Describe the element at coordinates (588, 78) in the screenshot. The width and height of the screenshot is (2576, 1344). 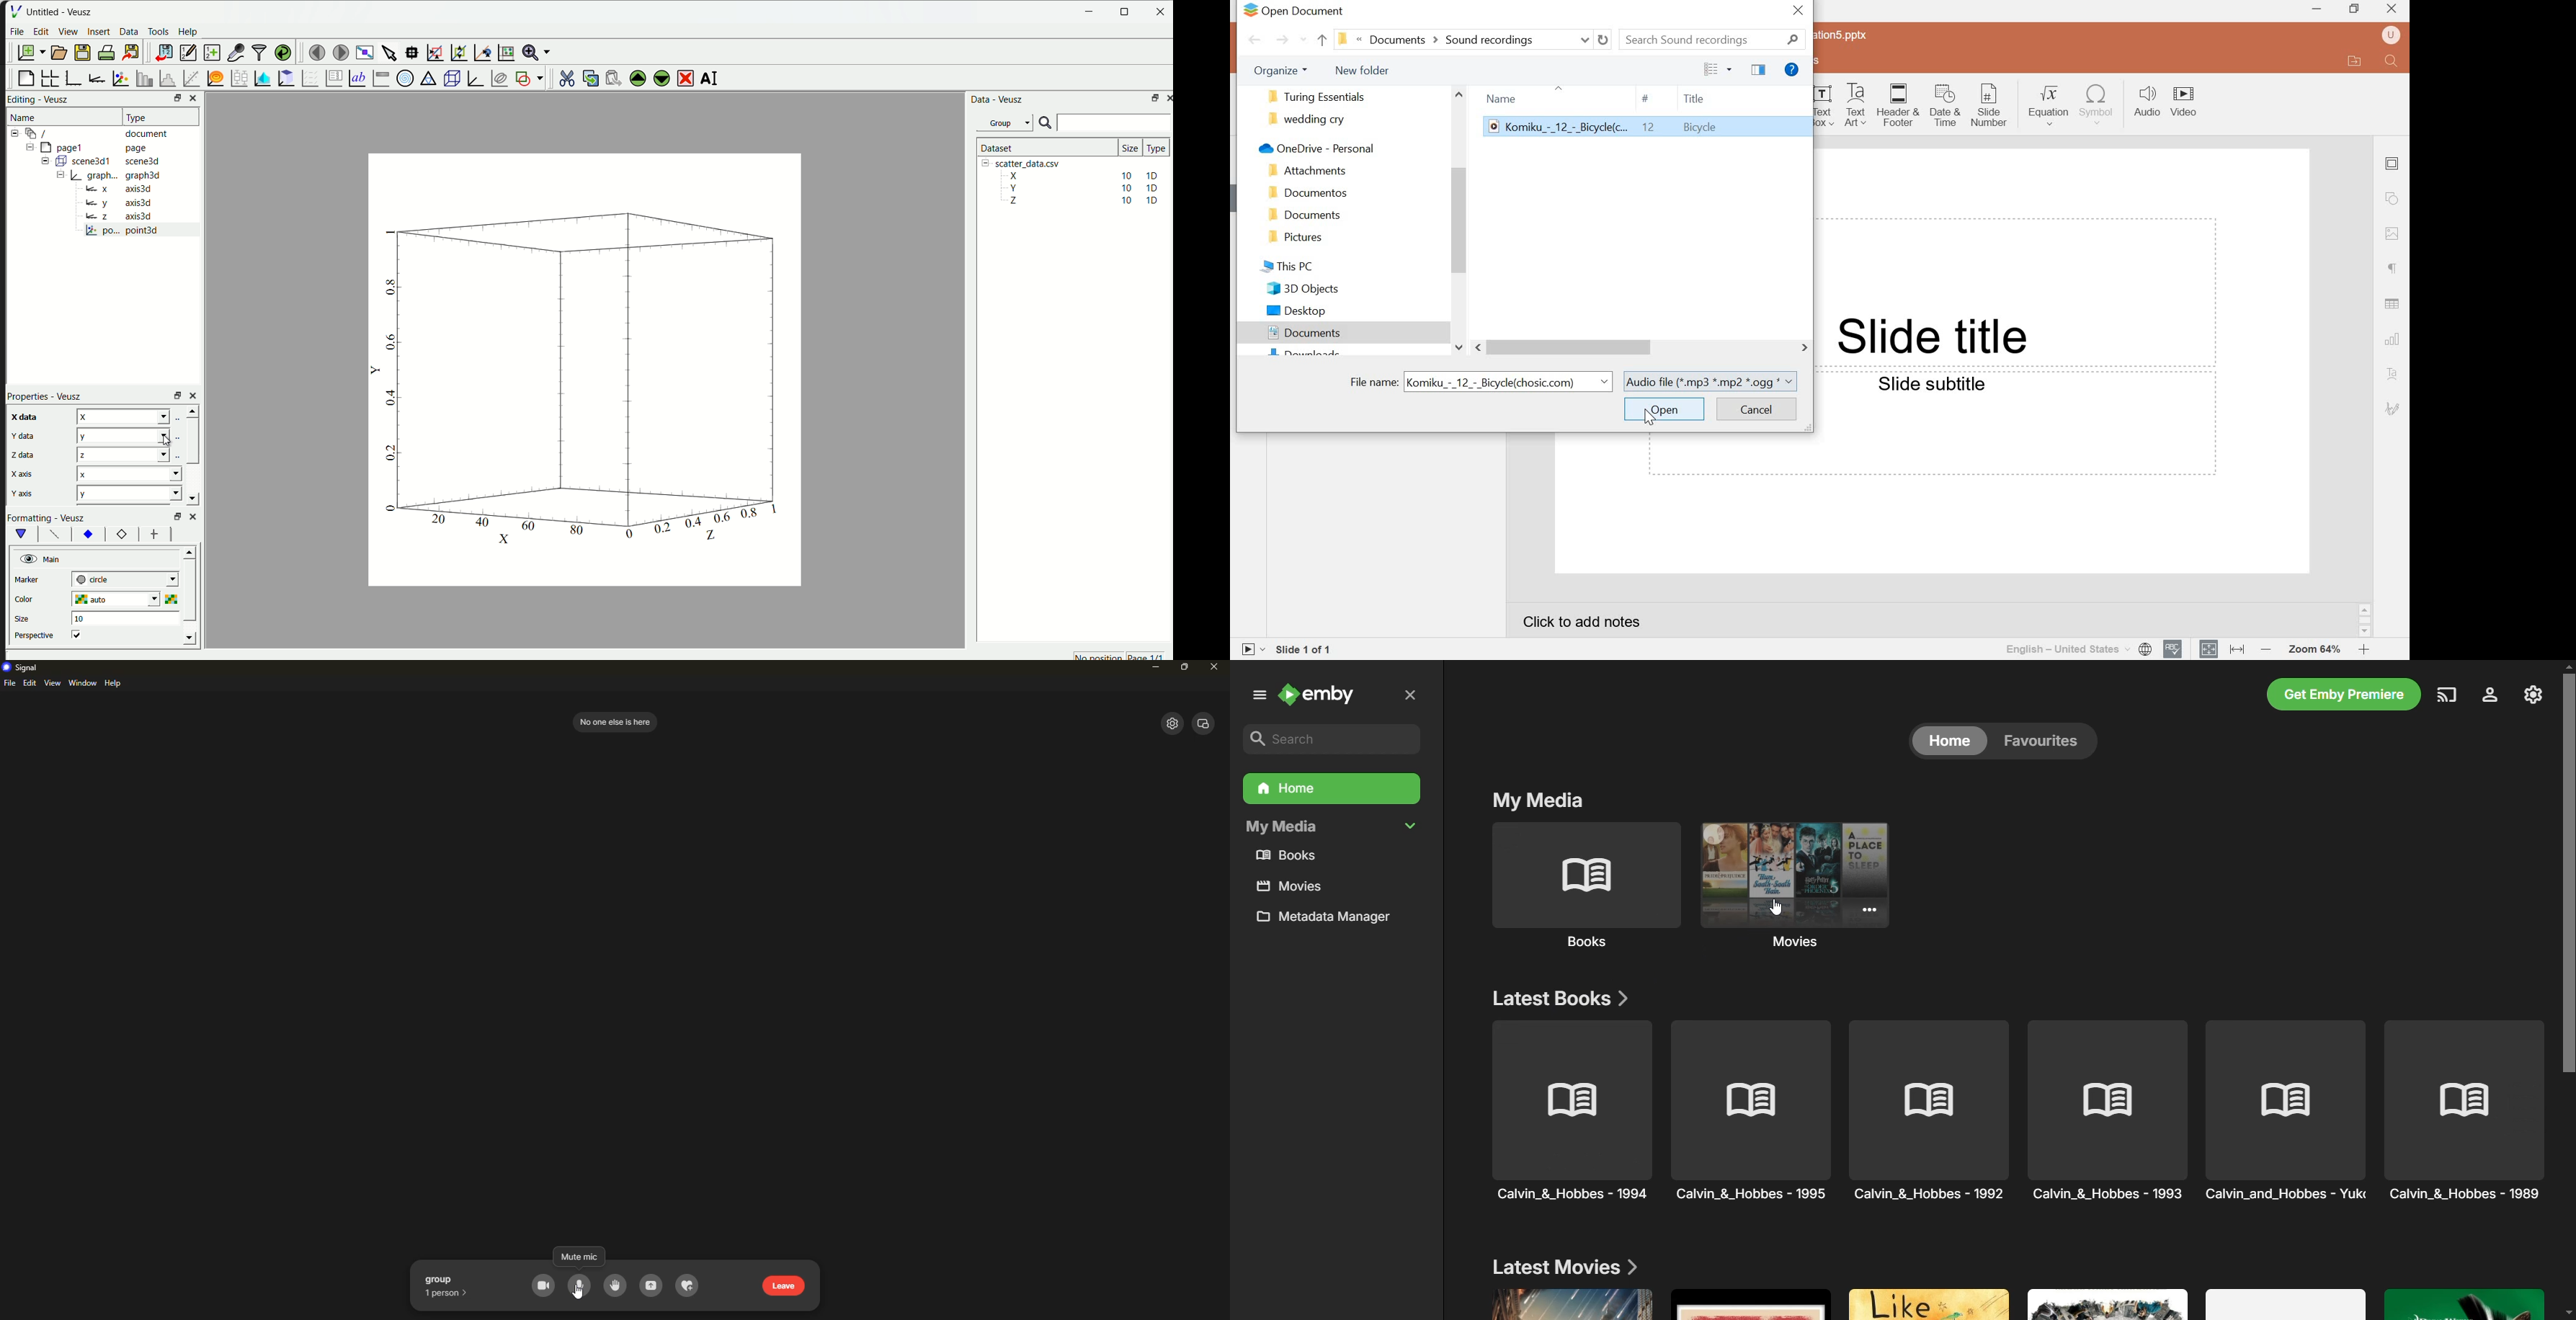
I see `copy the widget` at that location.